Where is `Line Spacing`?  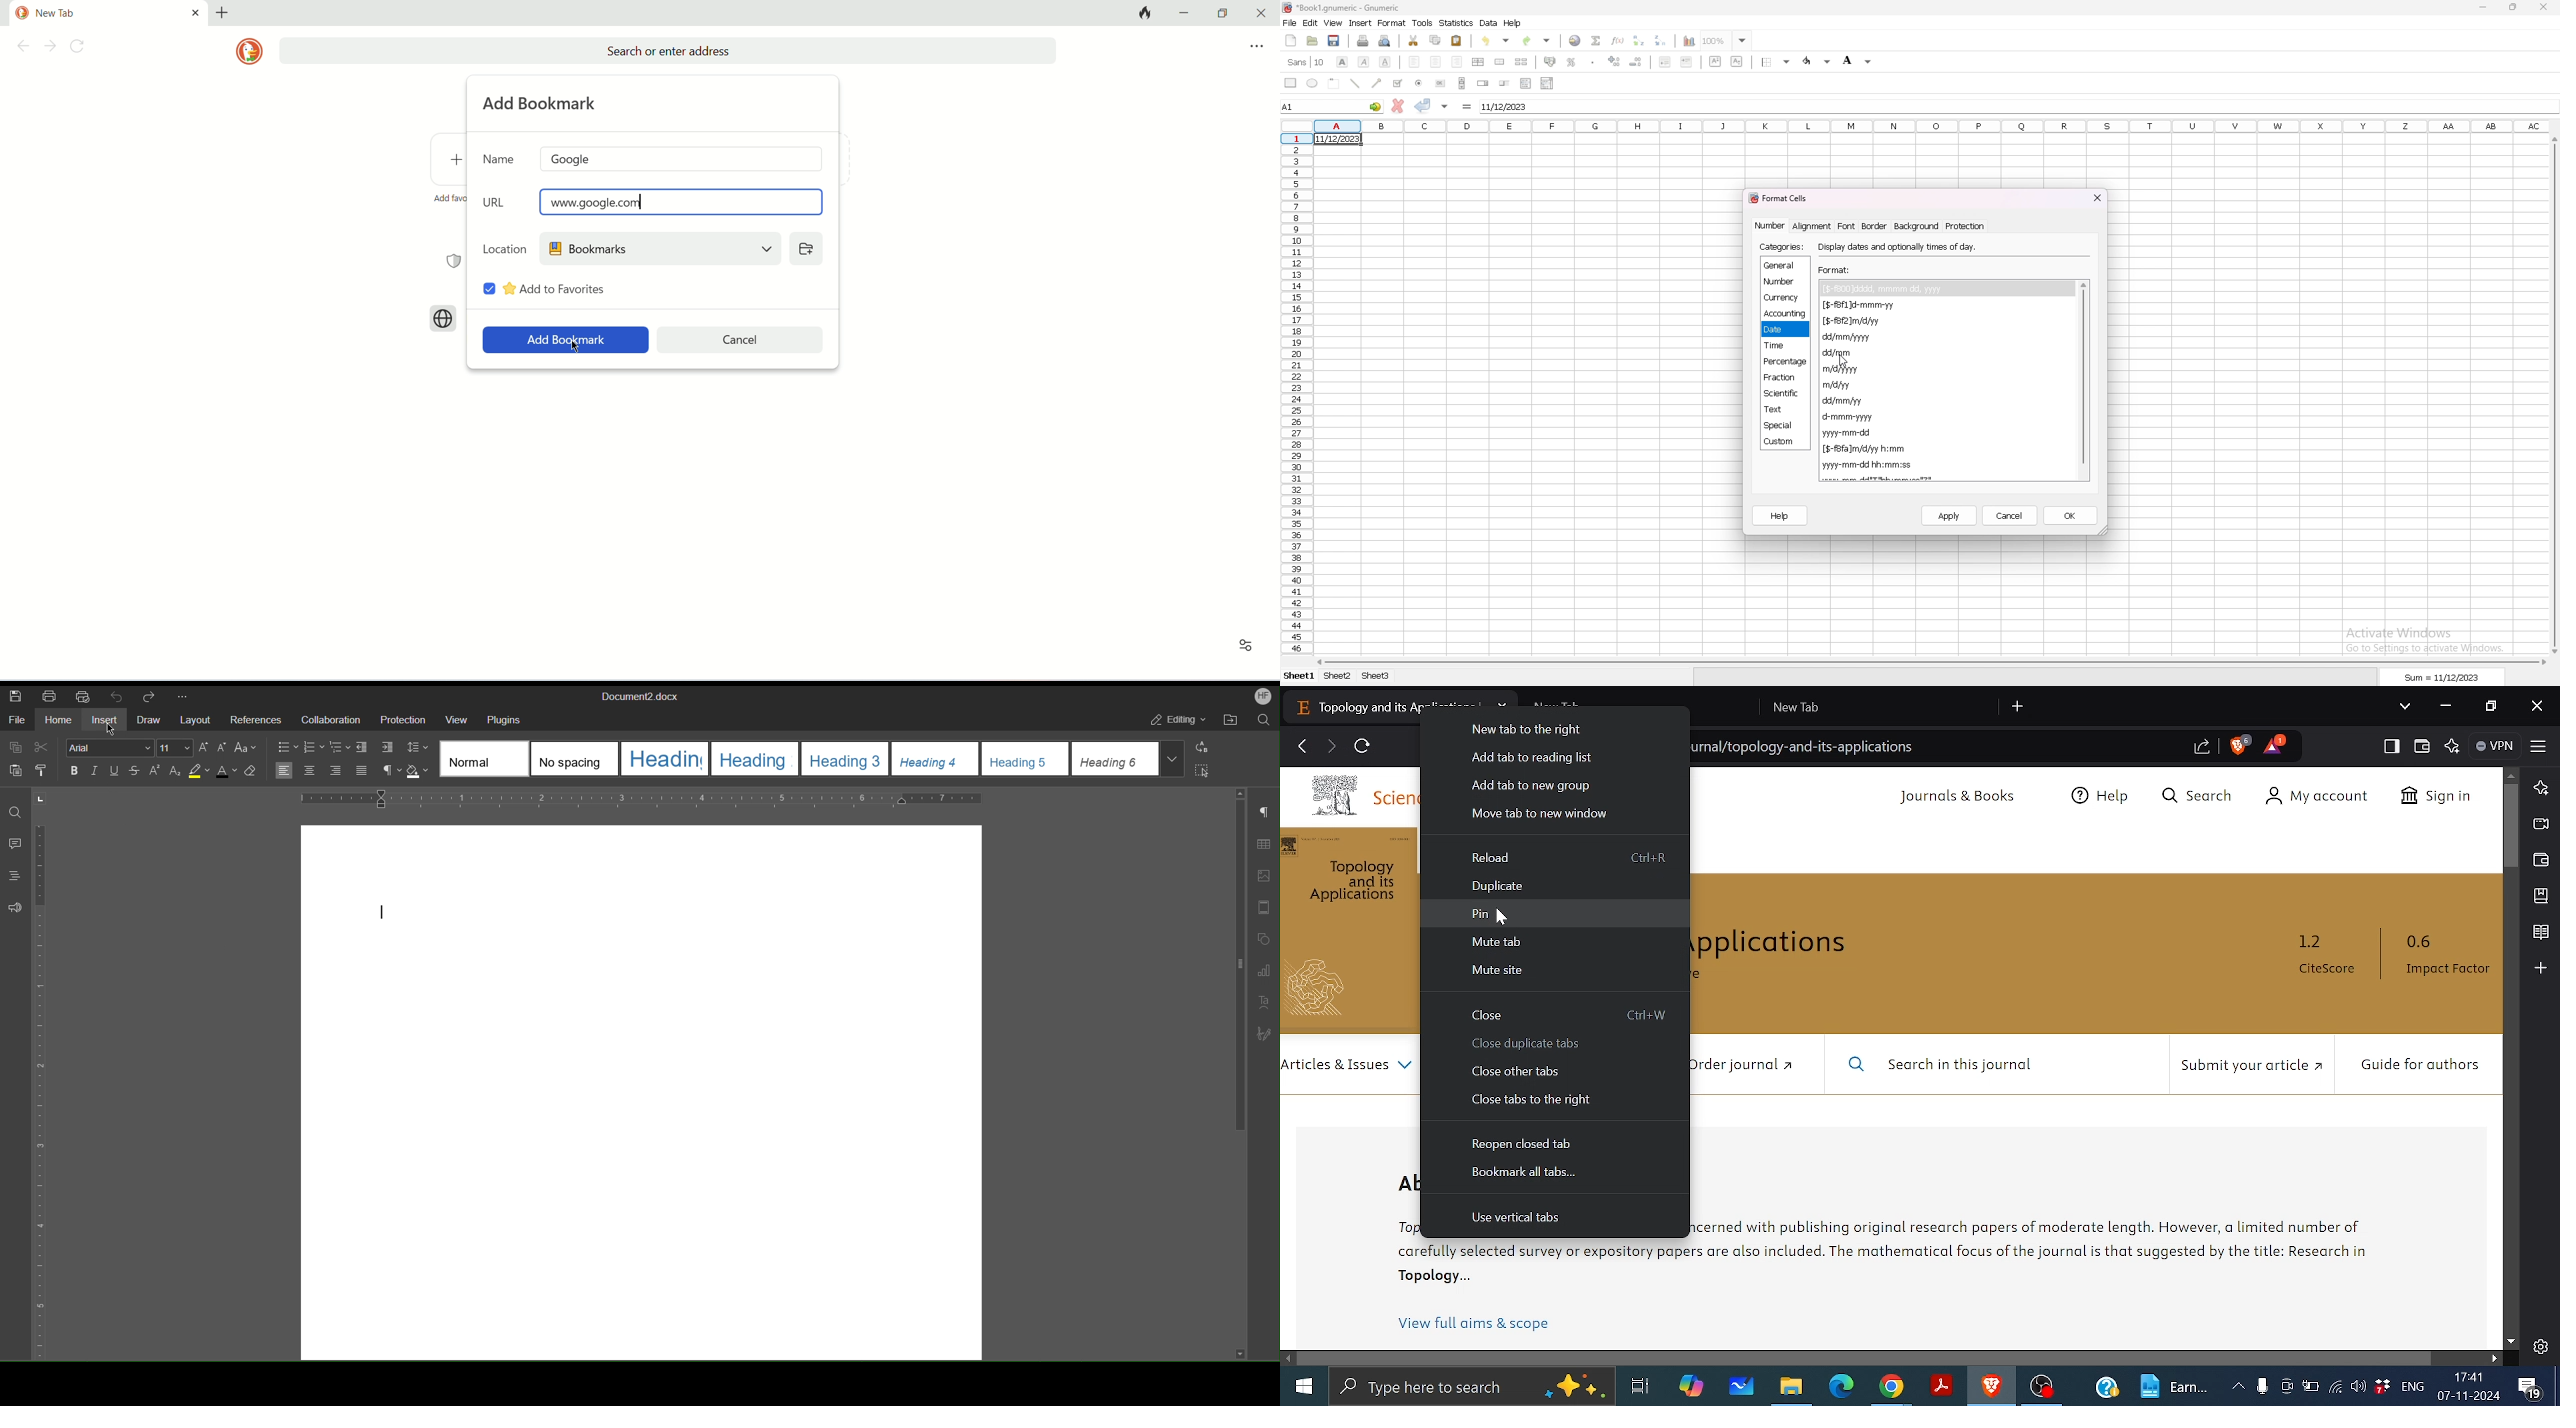
Line Spacing is located at coordinates (416, 747).